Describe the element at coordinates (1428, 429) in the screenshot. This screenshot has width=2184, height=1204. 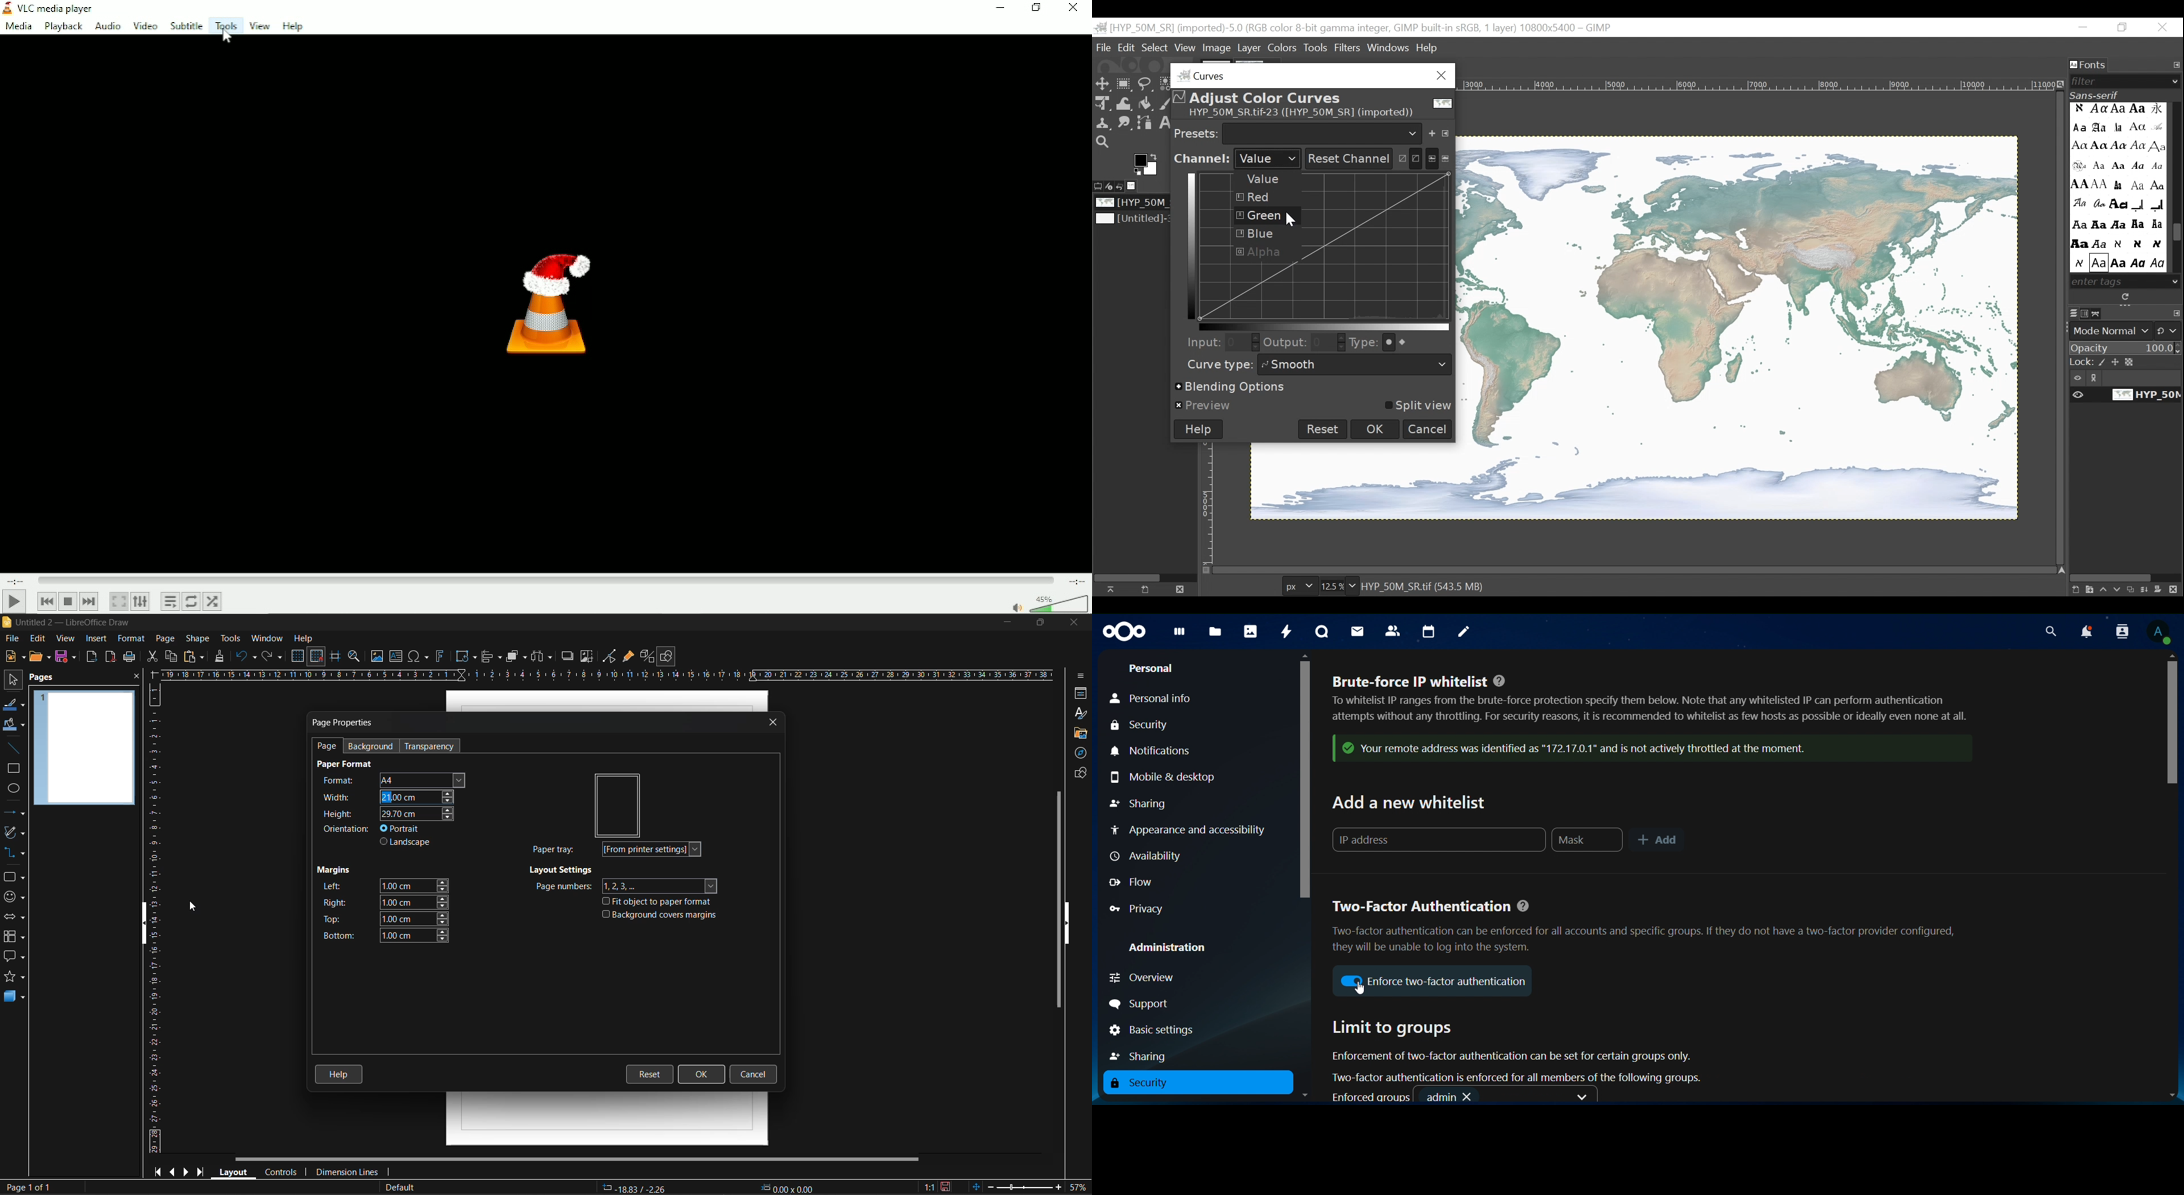
I see `Cancel` at that location.